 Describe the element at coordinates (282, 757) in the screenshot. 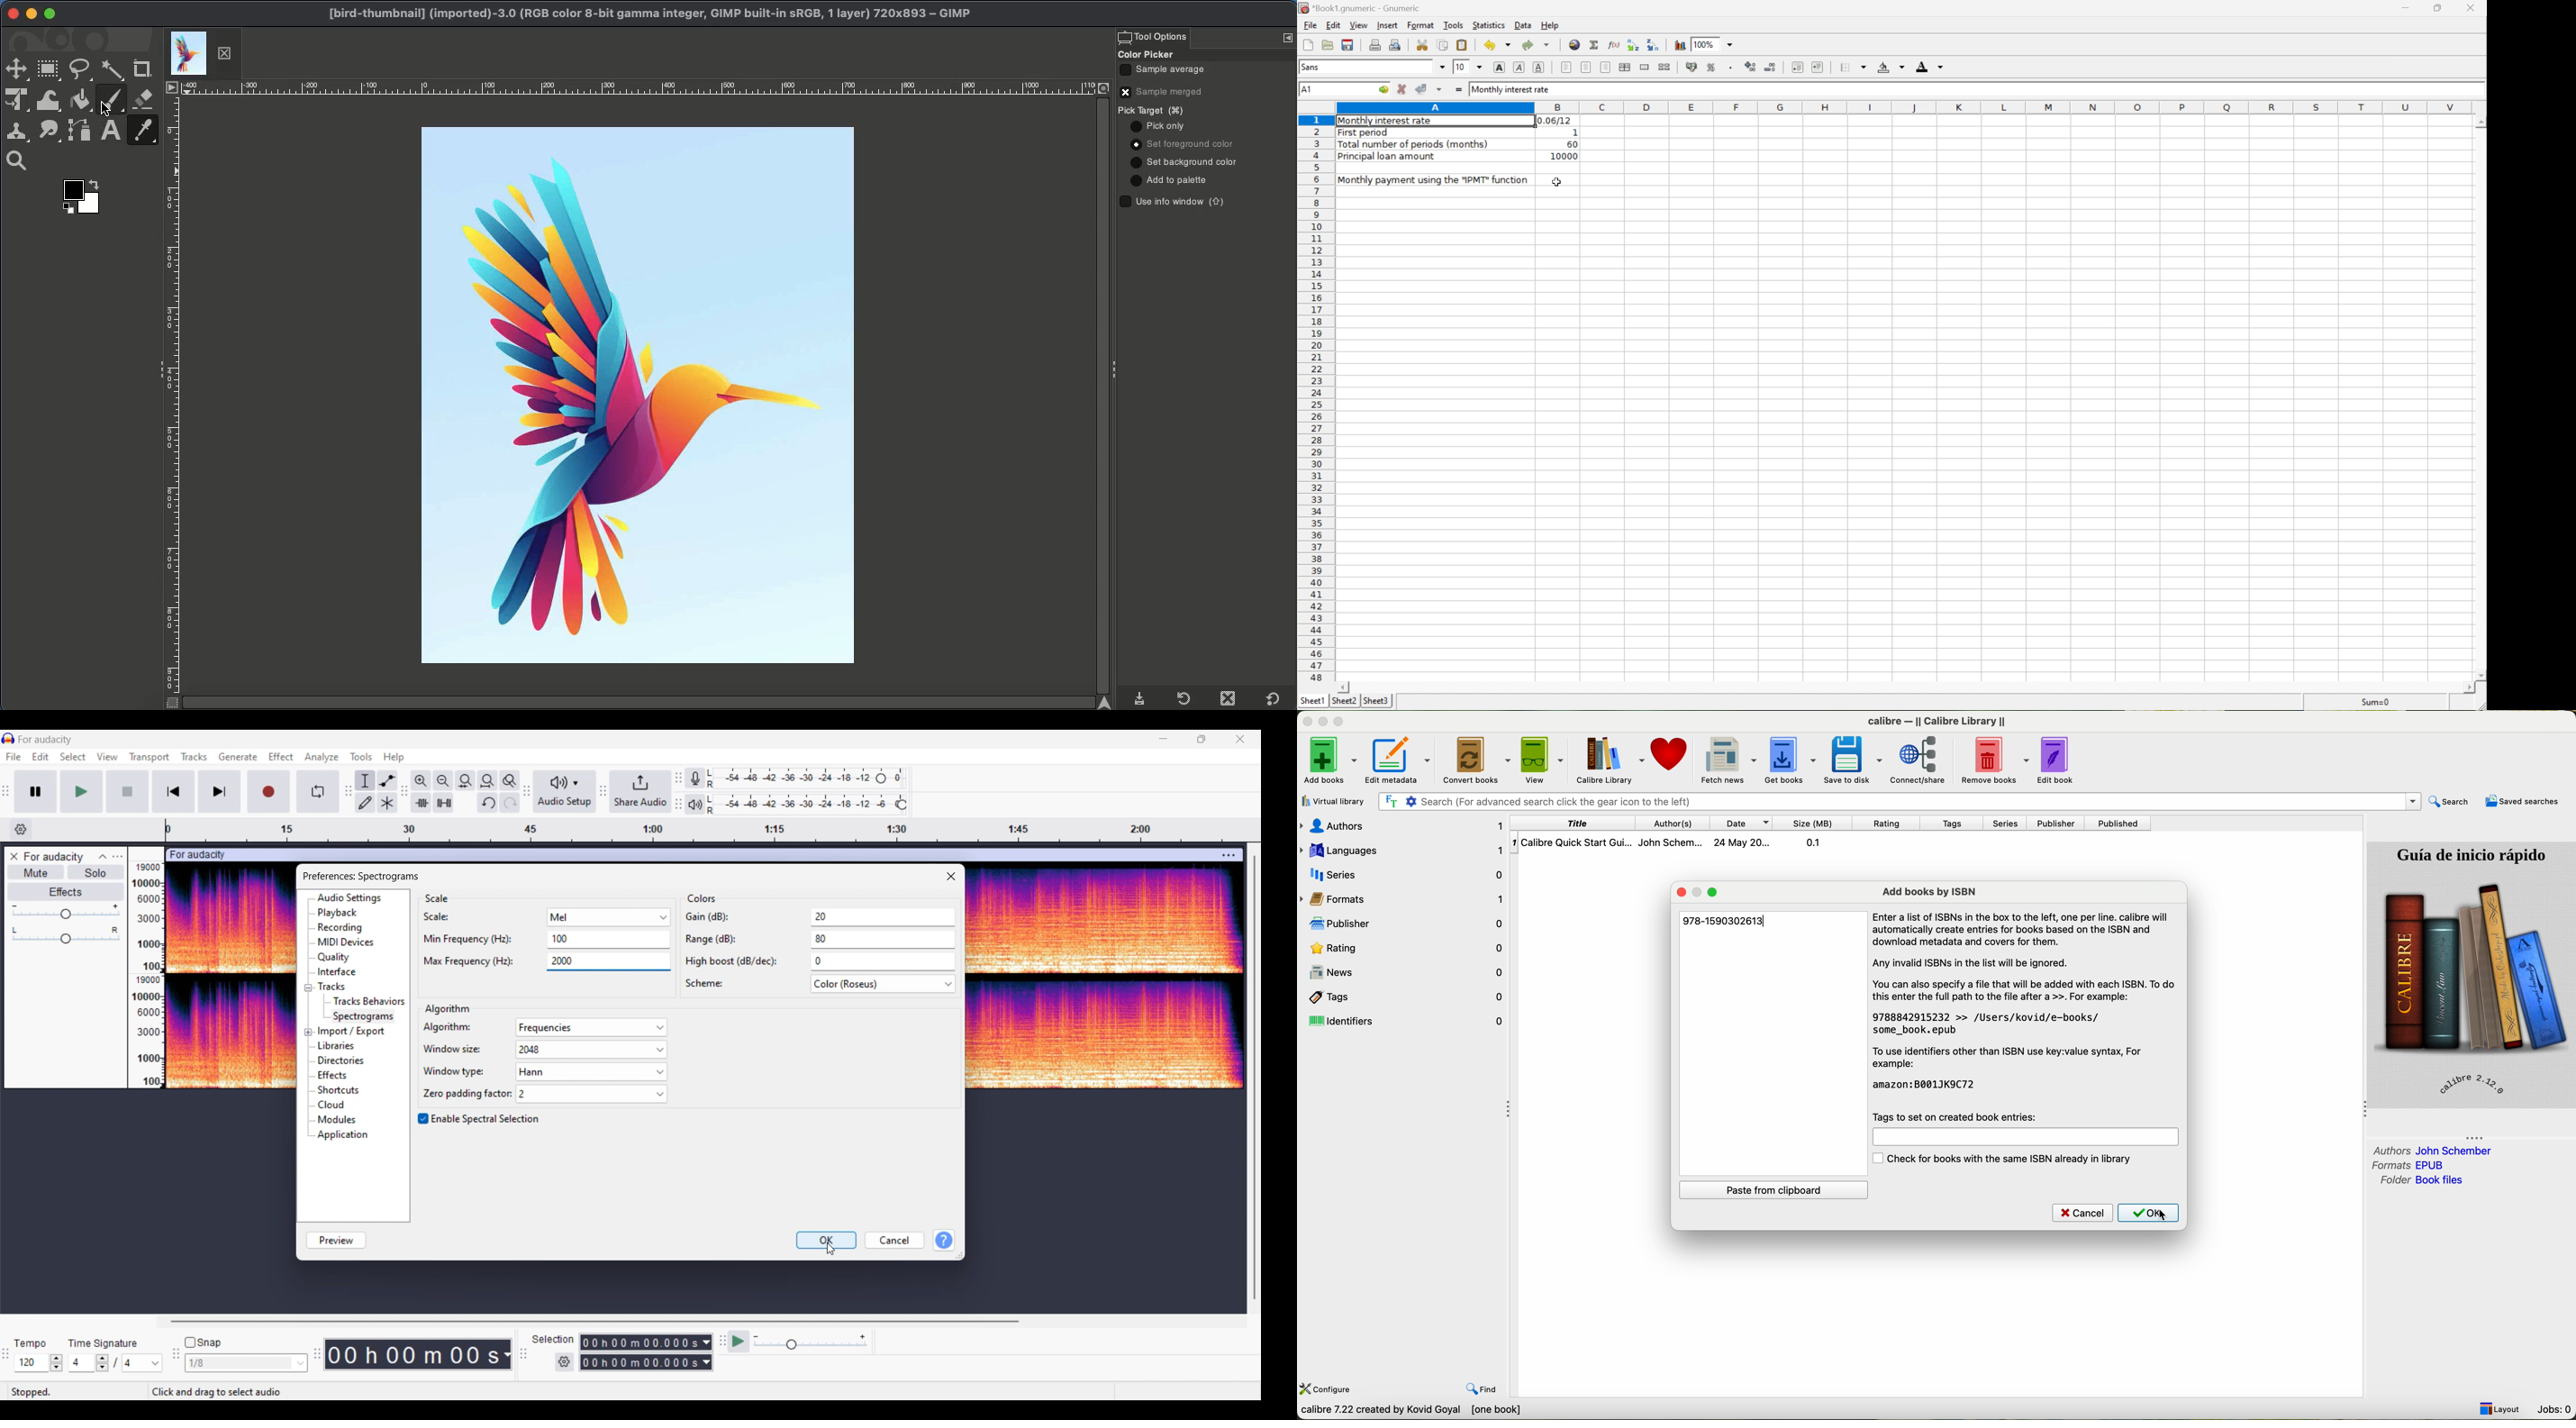

I see `Effect menu` at that location.